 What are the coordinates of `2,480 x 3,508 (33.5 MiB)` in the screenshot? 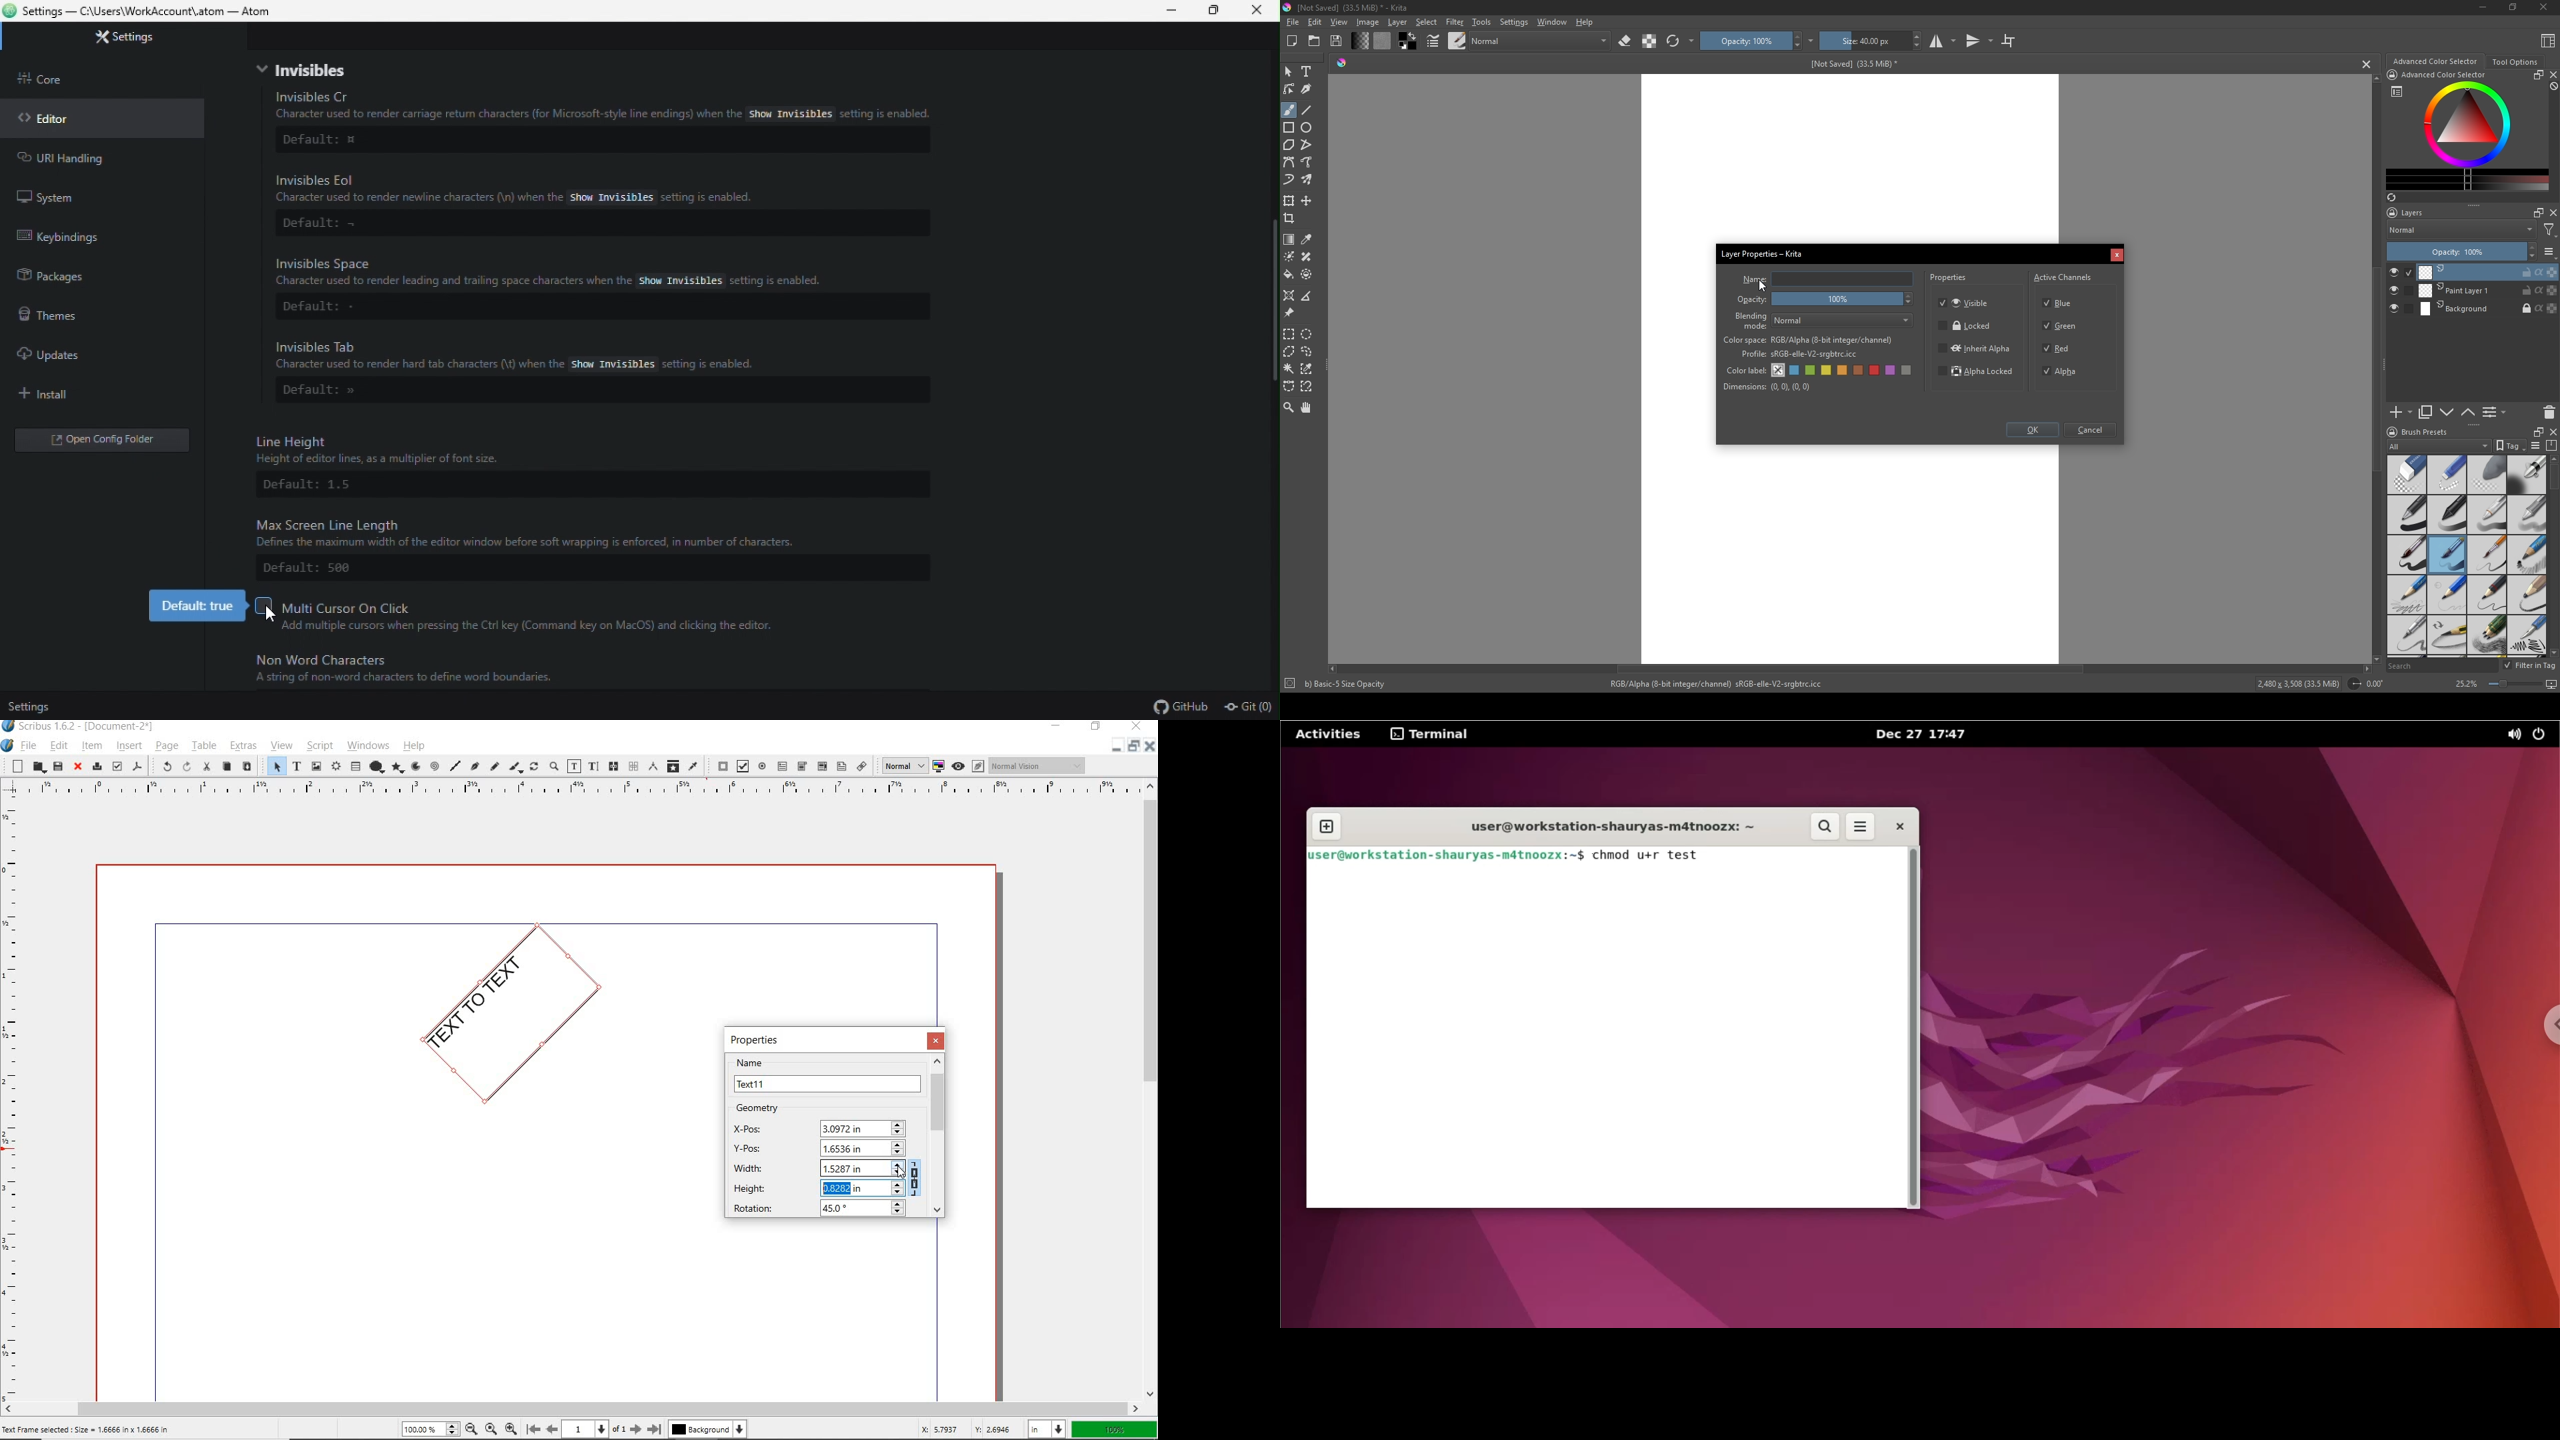 It's located at (2296, 685).